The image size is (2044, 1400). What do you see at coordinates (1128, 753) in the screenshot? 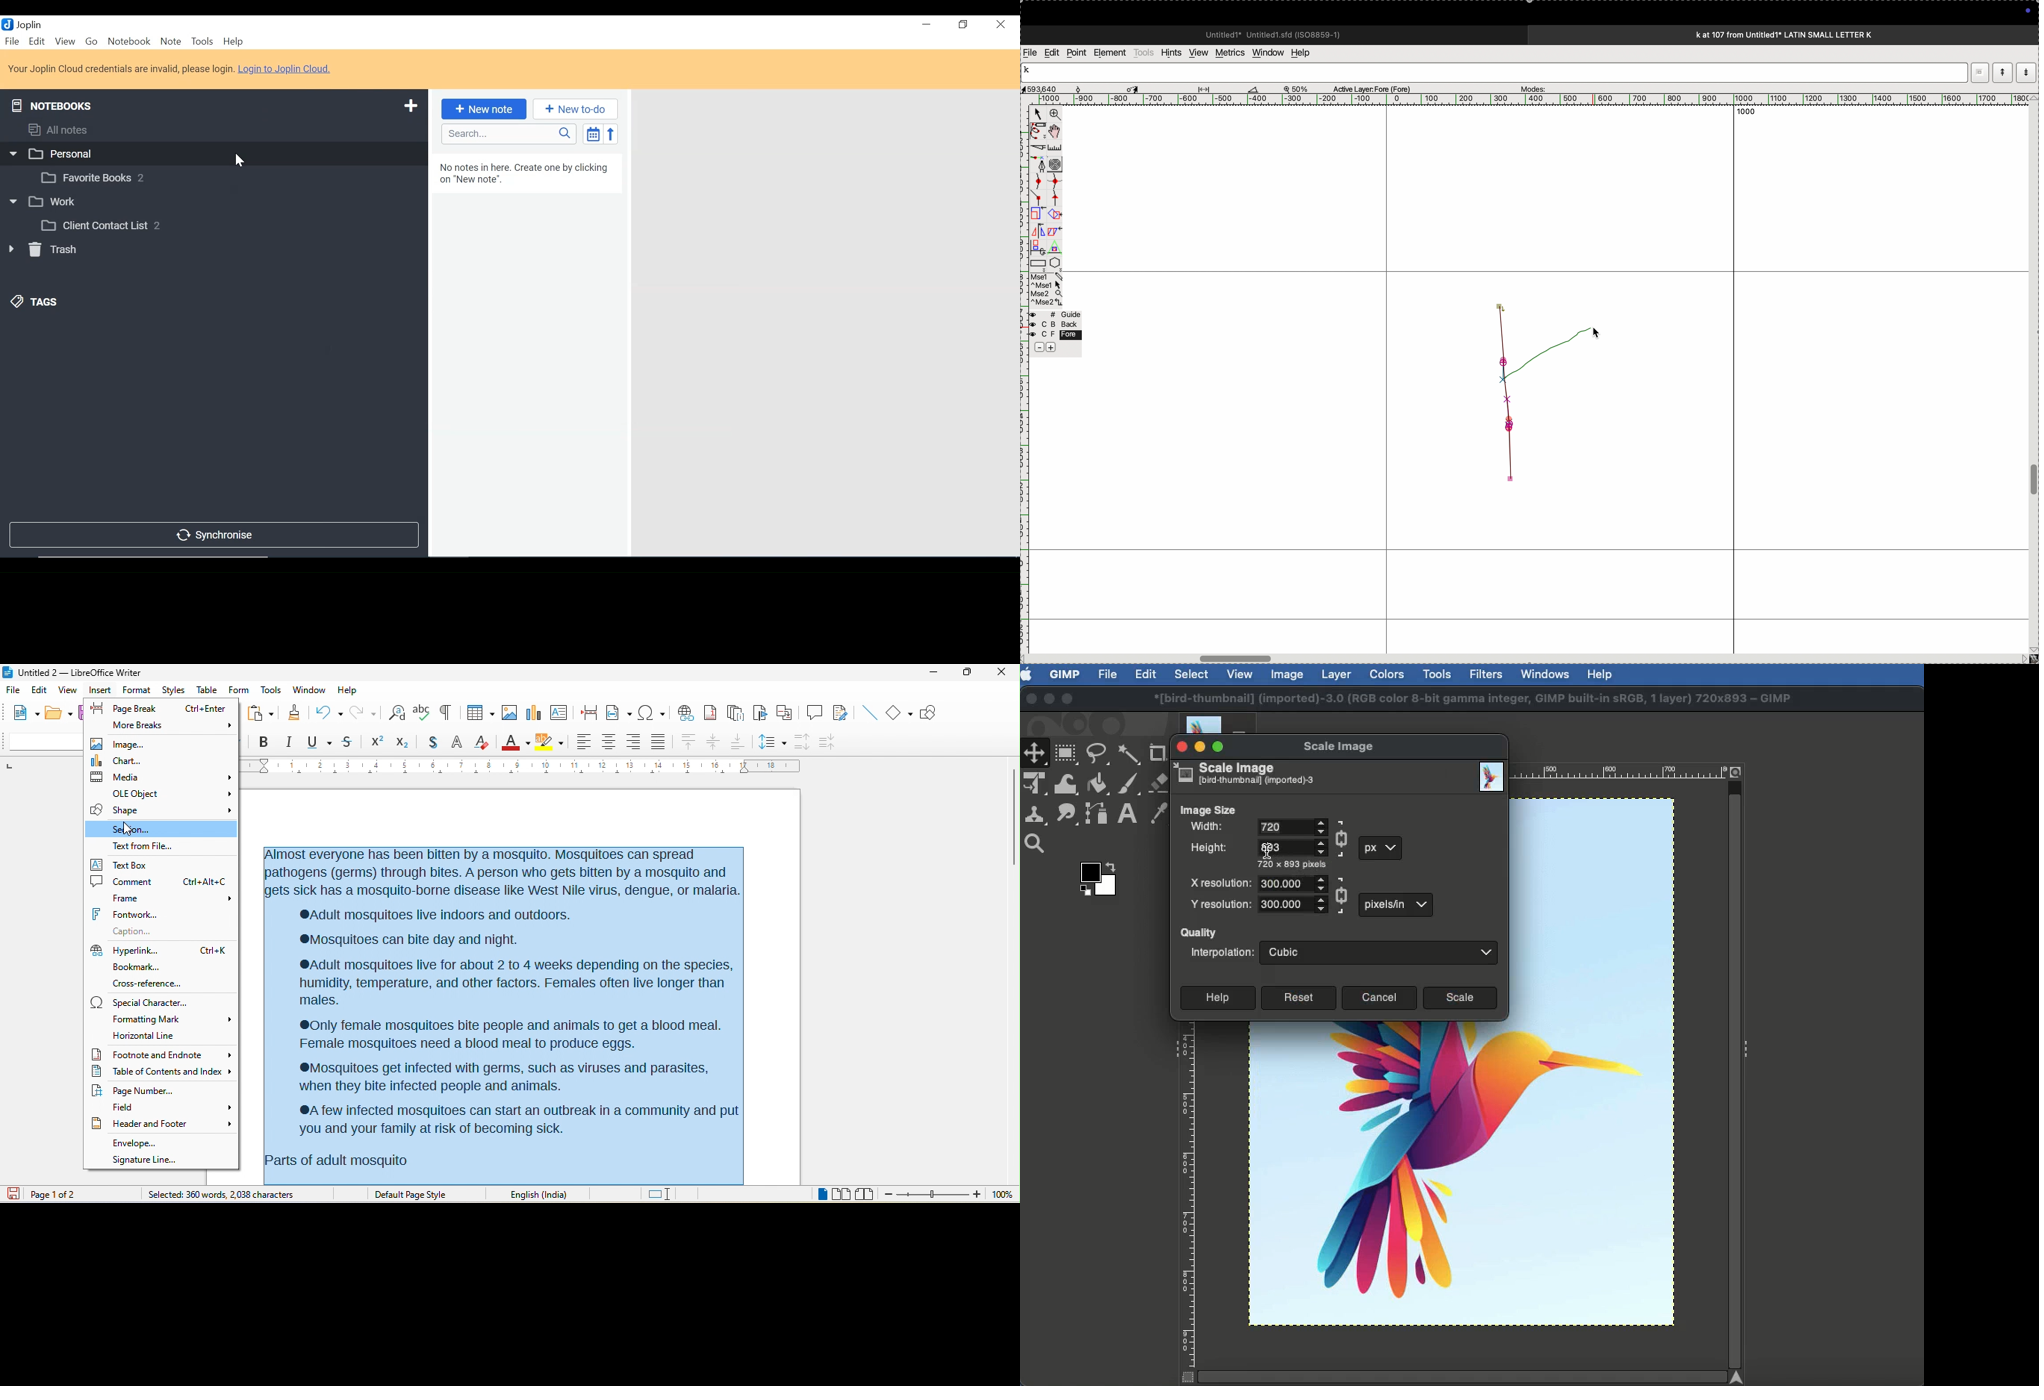
I see `Fuzzy selector` at bounding box center [1128, 753].